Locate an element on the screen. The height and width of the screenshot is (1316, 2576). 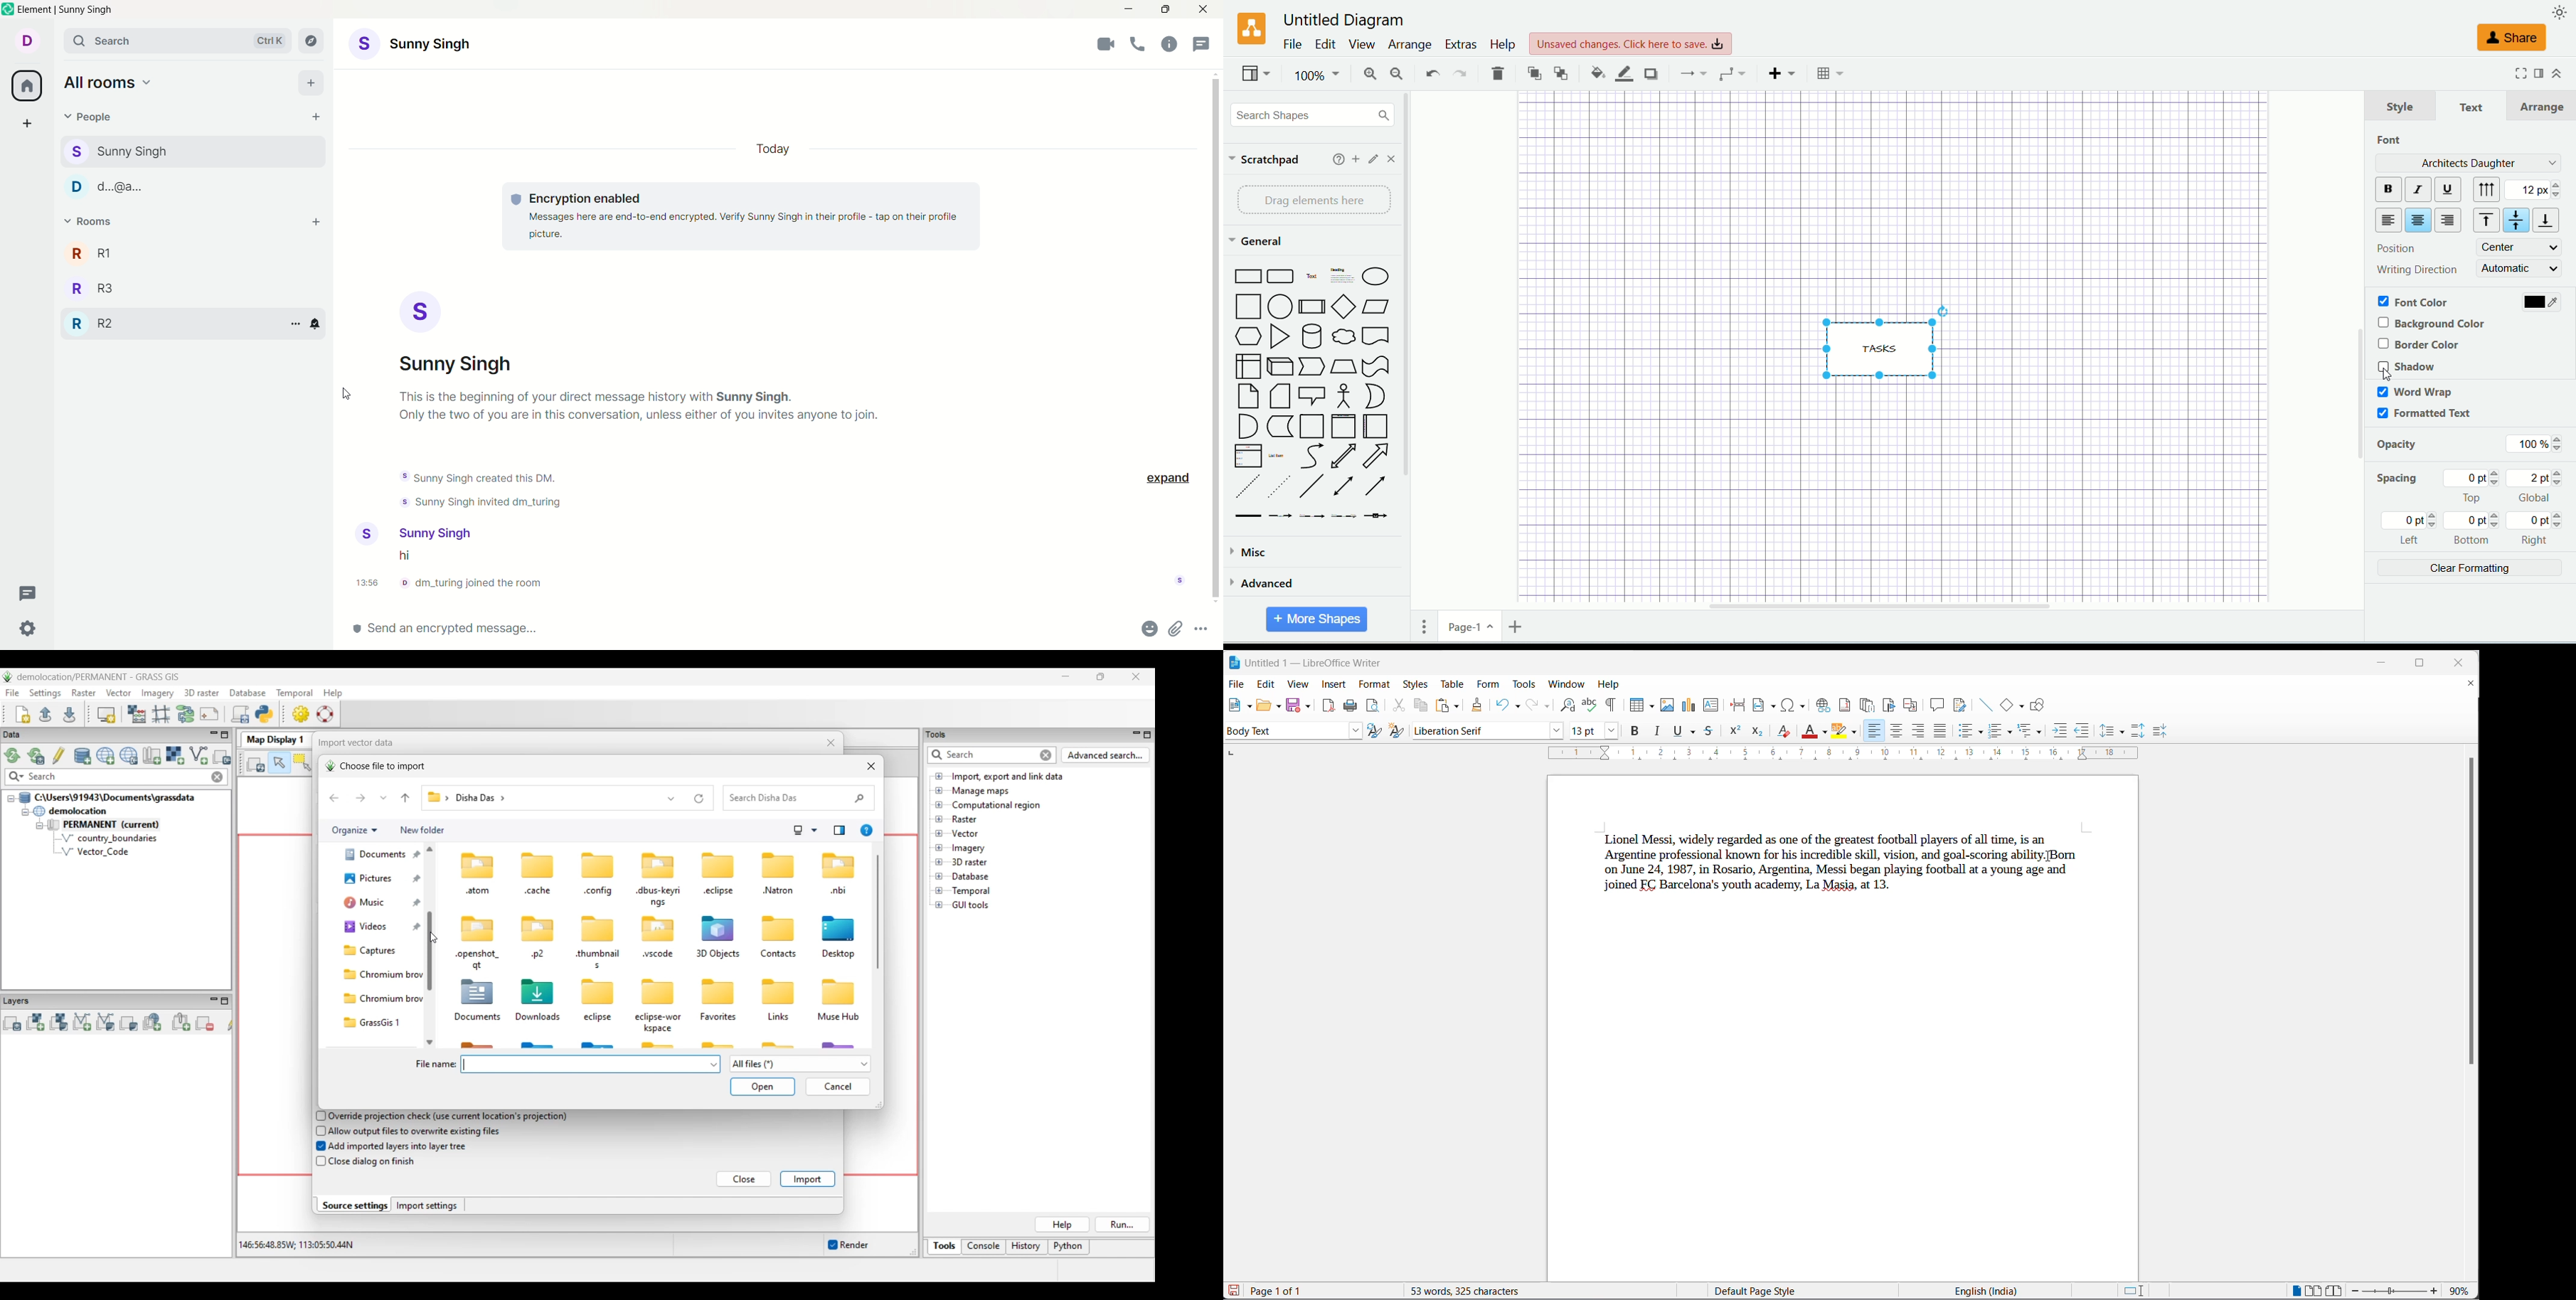
waypoint is located at coordinates (1728, 73).